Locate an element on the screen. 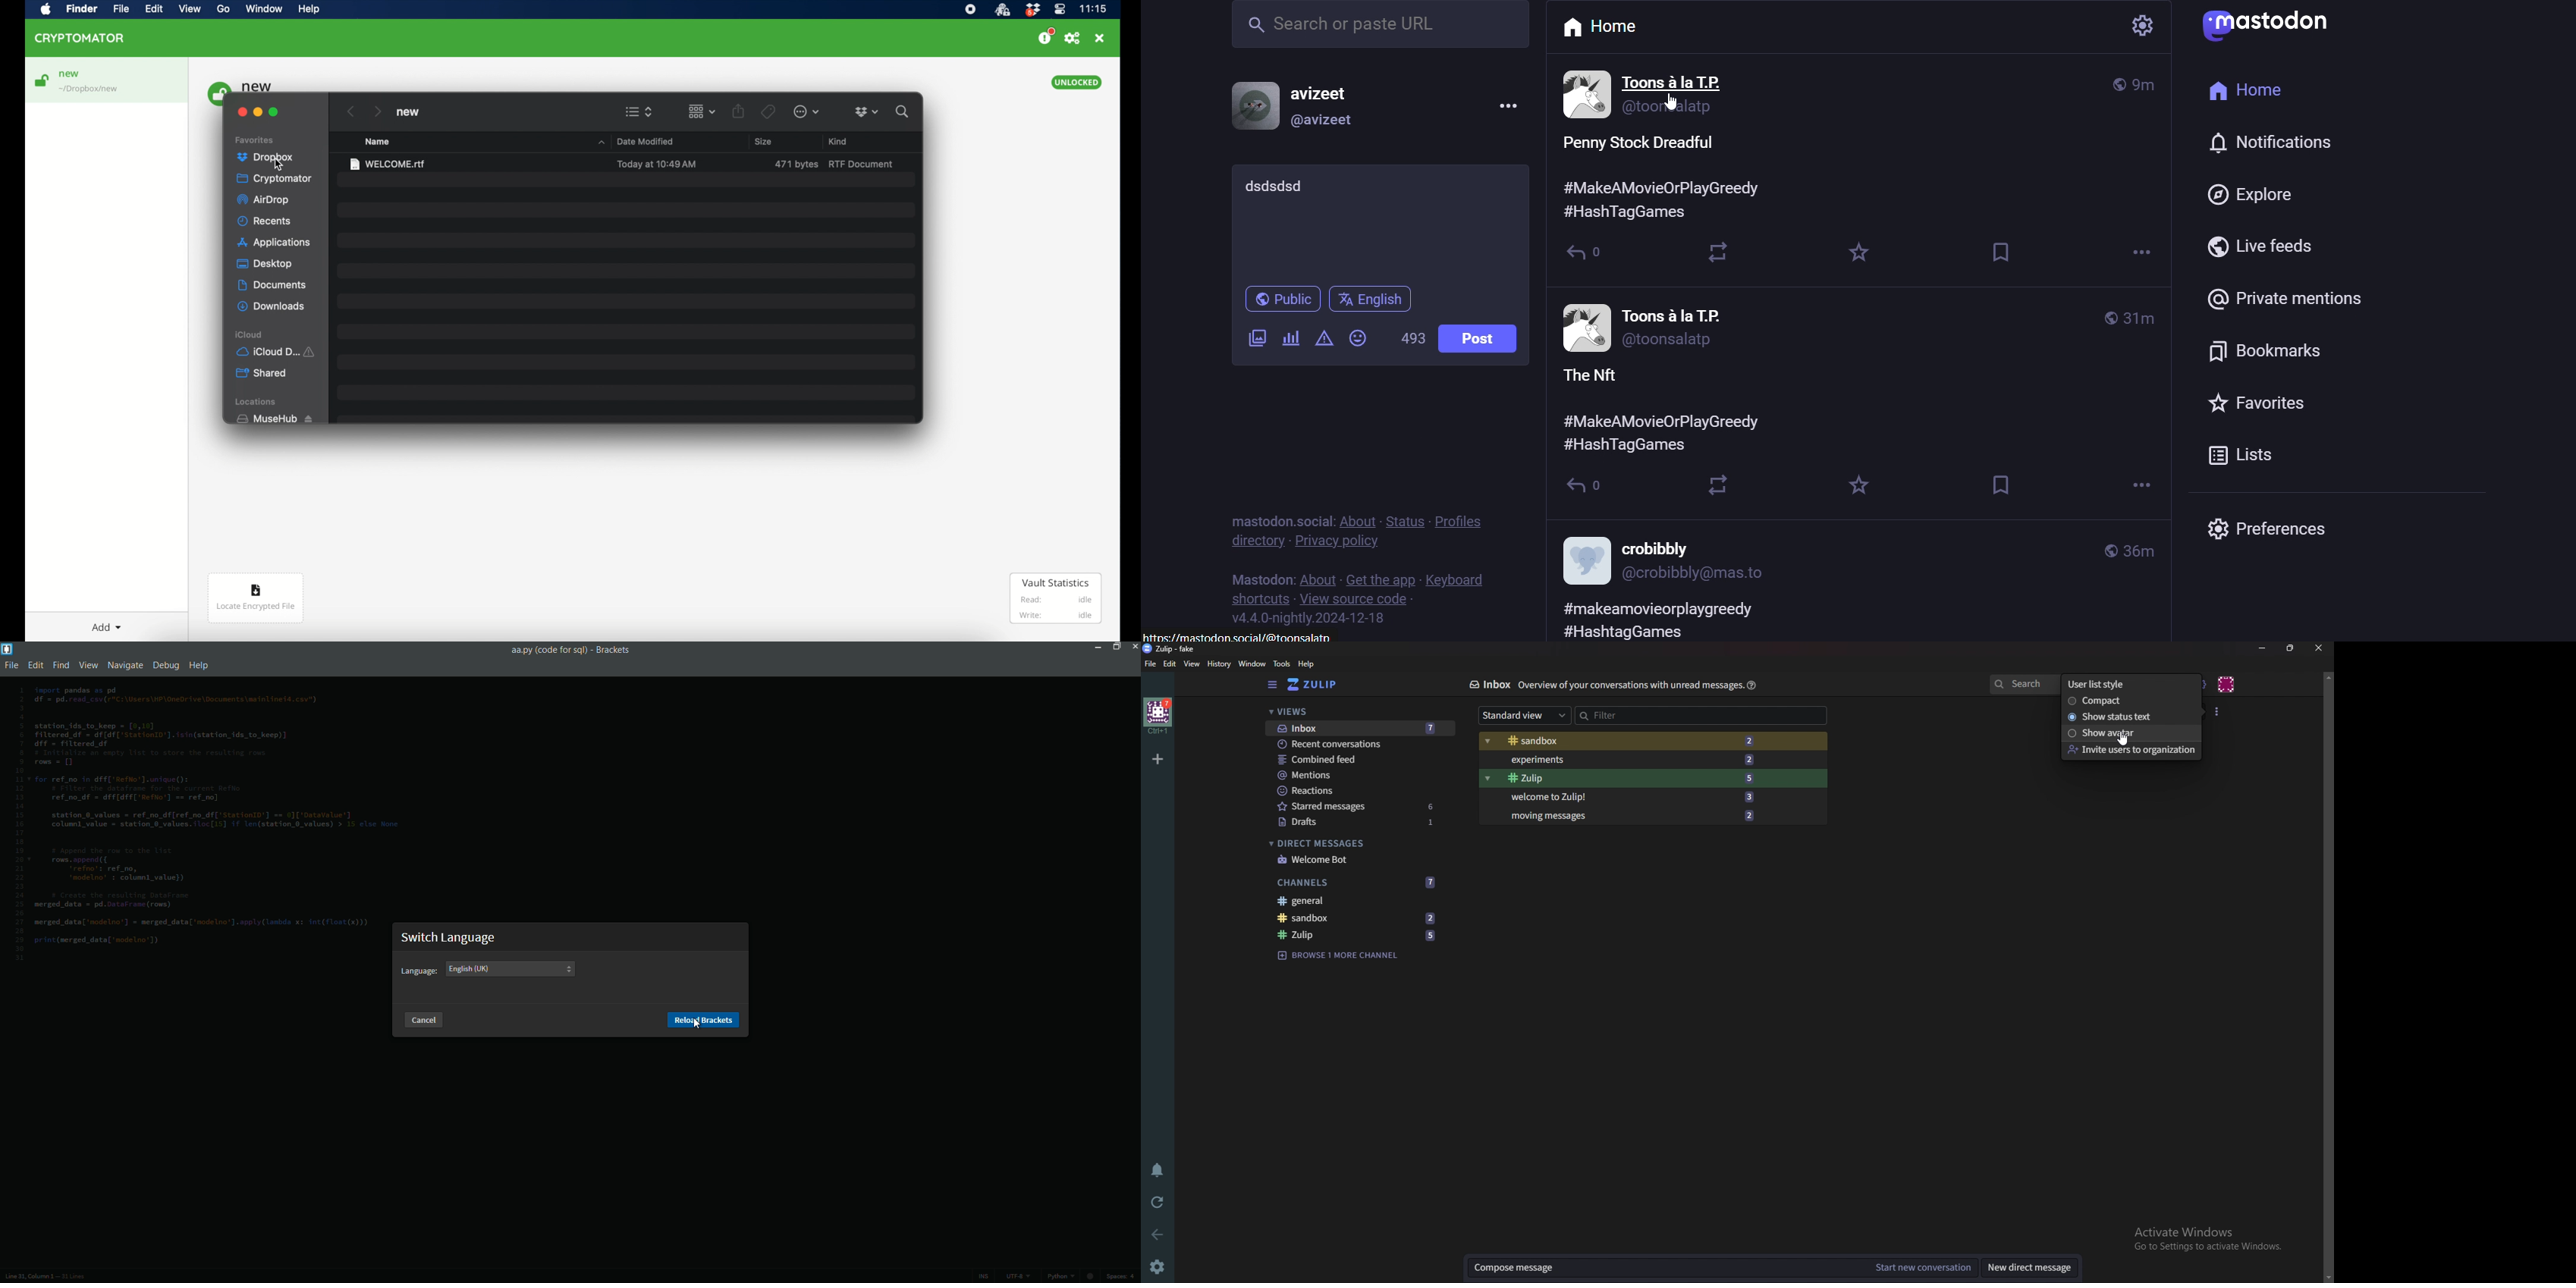 The height and width of the screenshot is (1288, 2576).  is located at coordinates (568, 968).